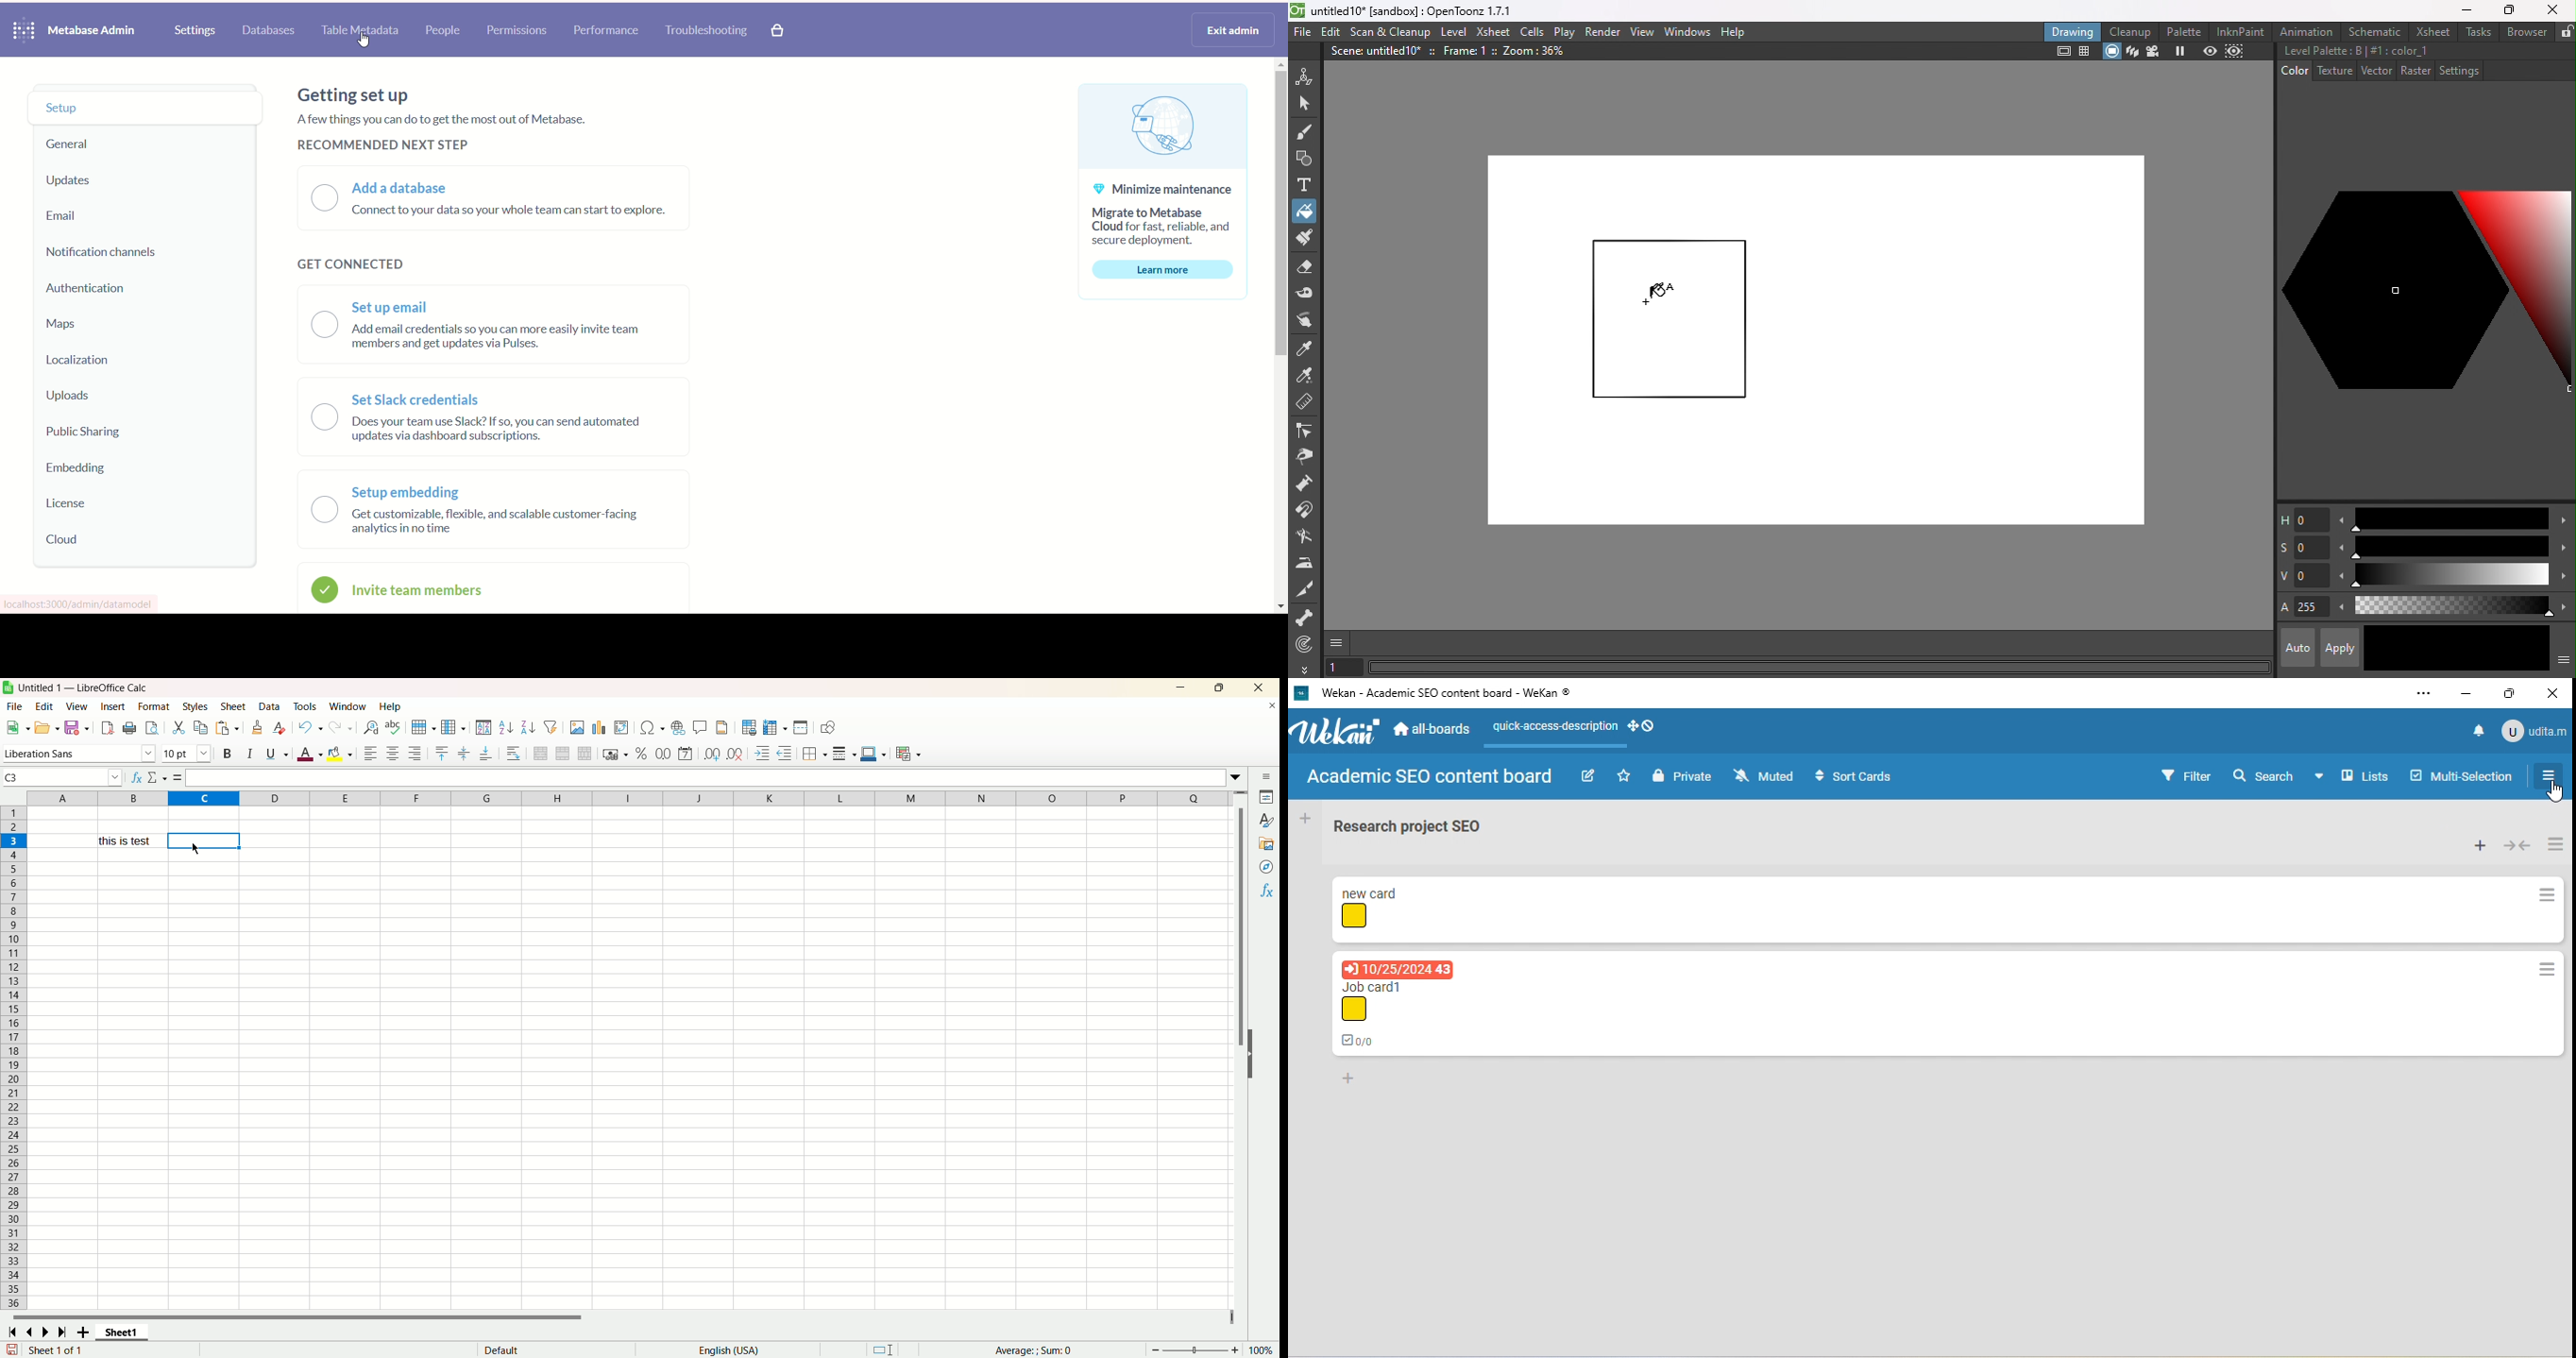 The image size is (2576, 1372). Describe the element at coordinates (1309, 347) in the screenshot. I see `Style picker tool` at that location.